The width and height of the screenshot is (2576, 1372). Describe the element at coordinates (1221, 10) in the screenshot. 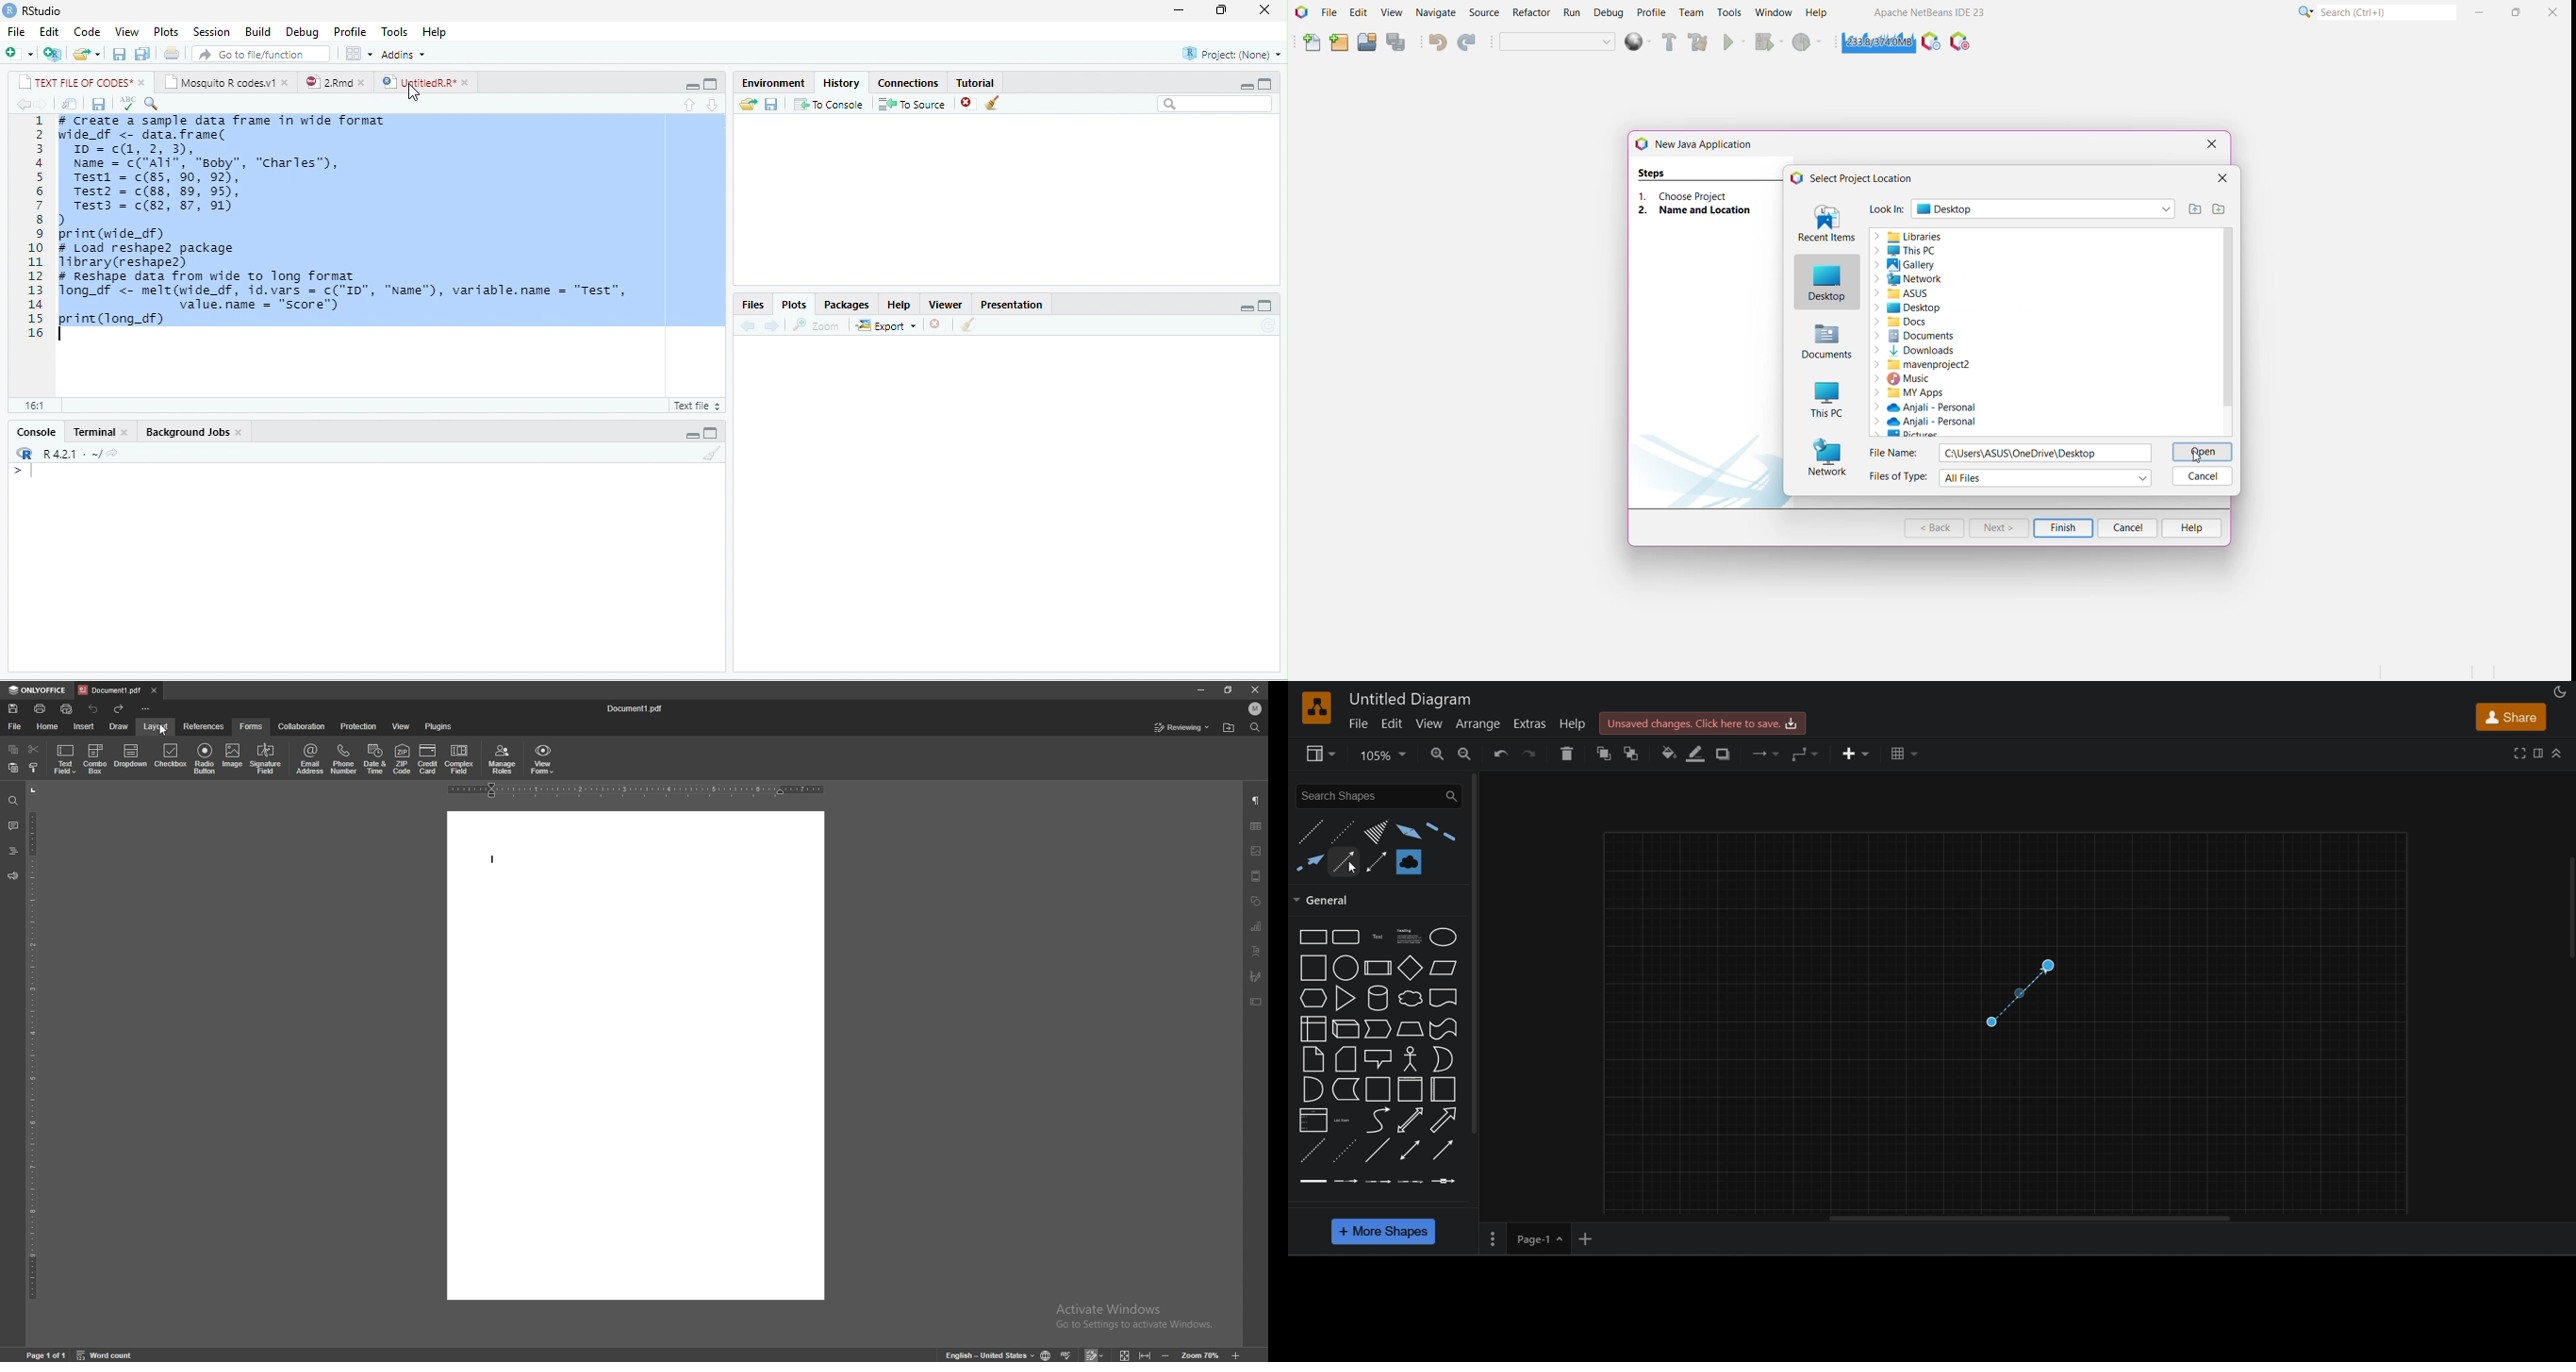

I see `resize` at that location.